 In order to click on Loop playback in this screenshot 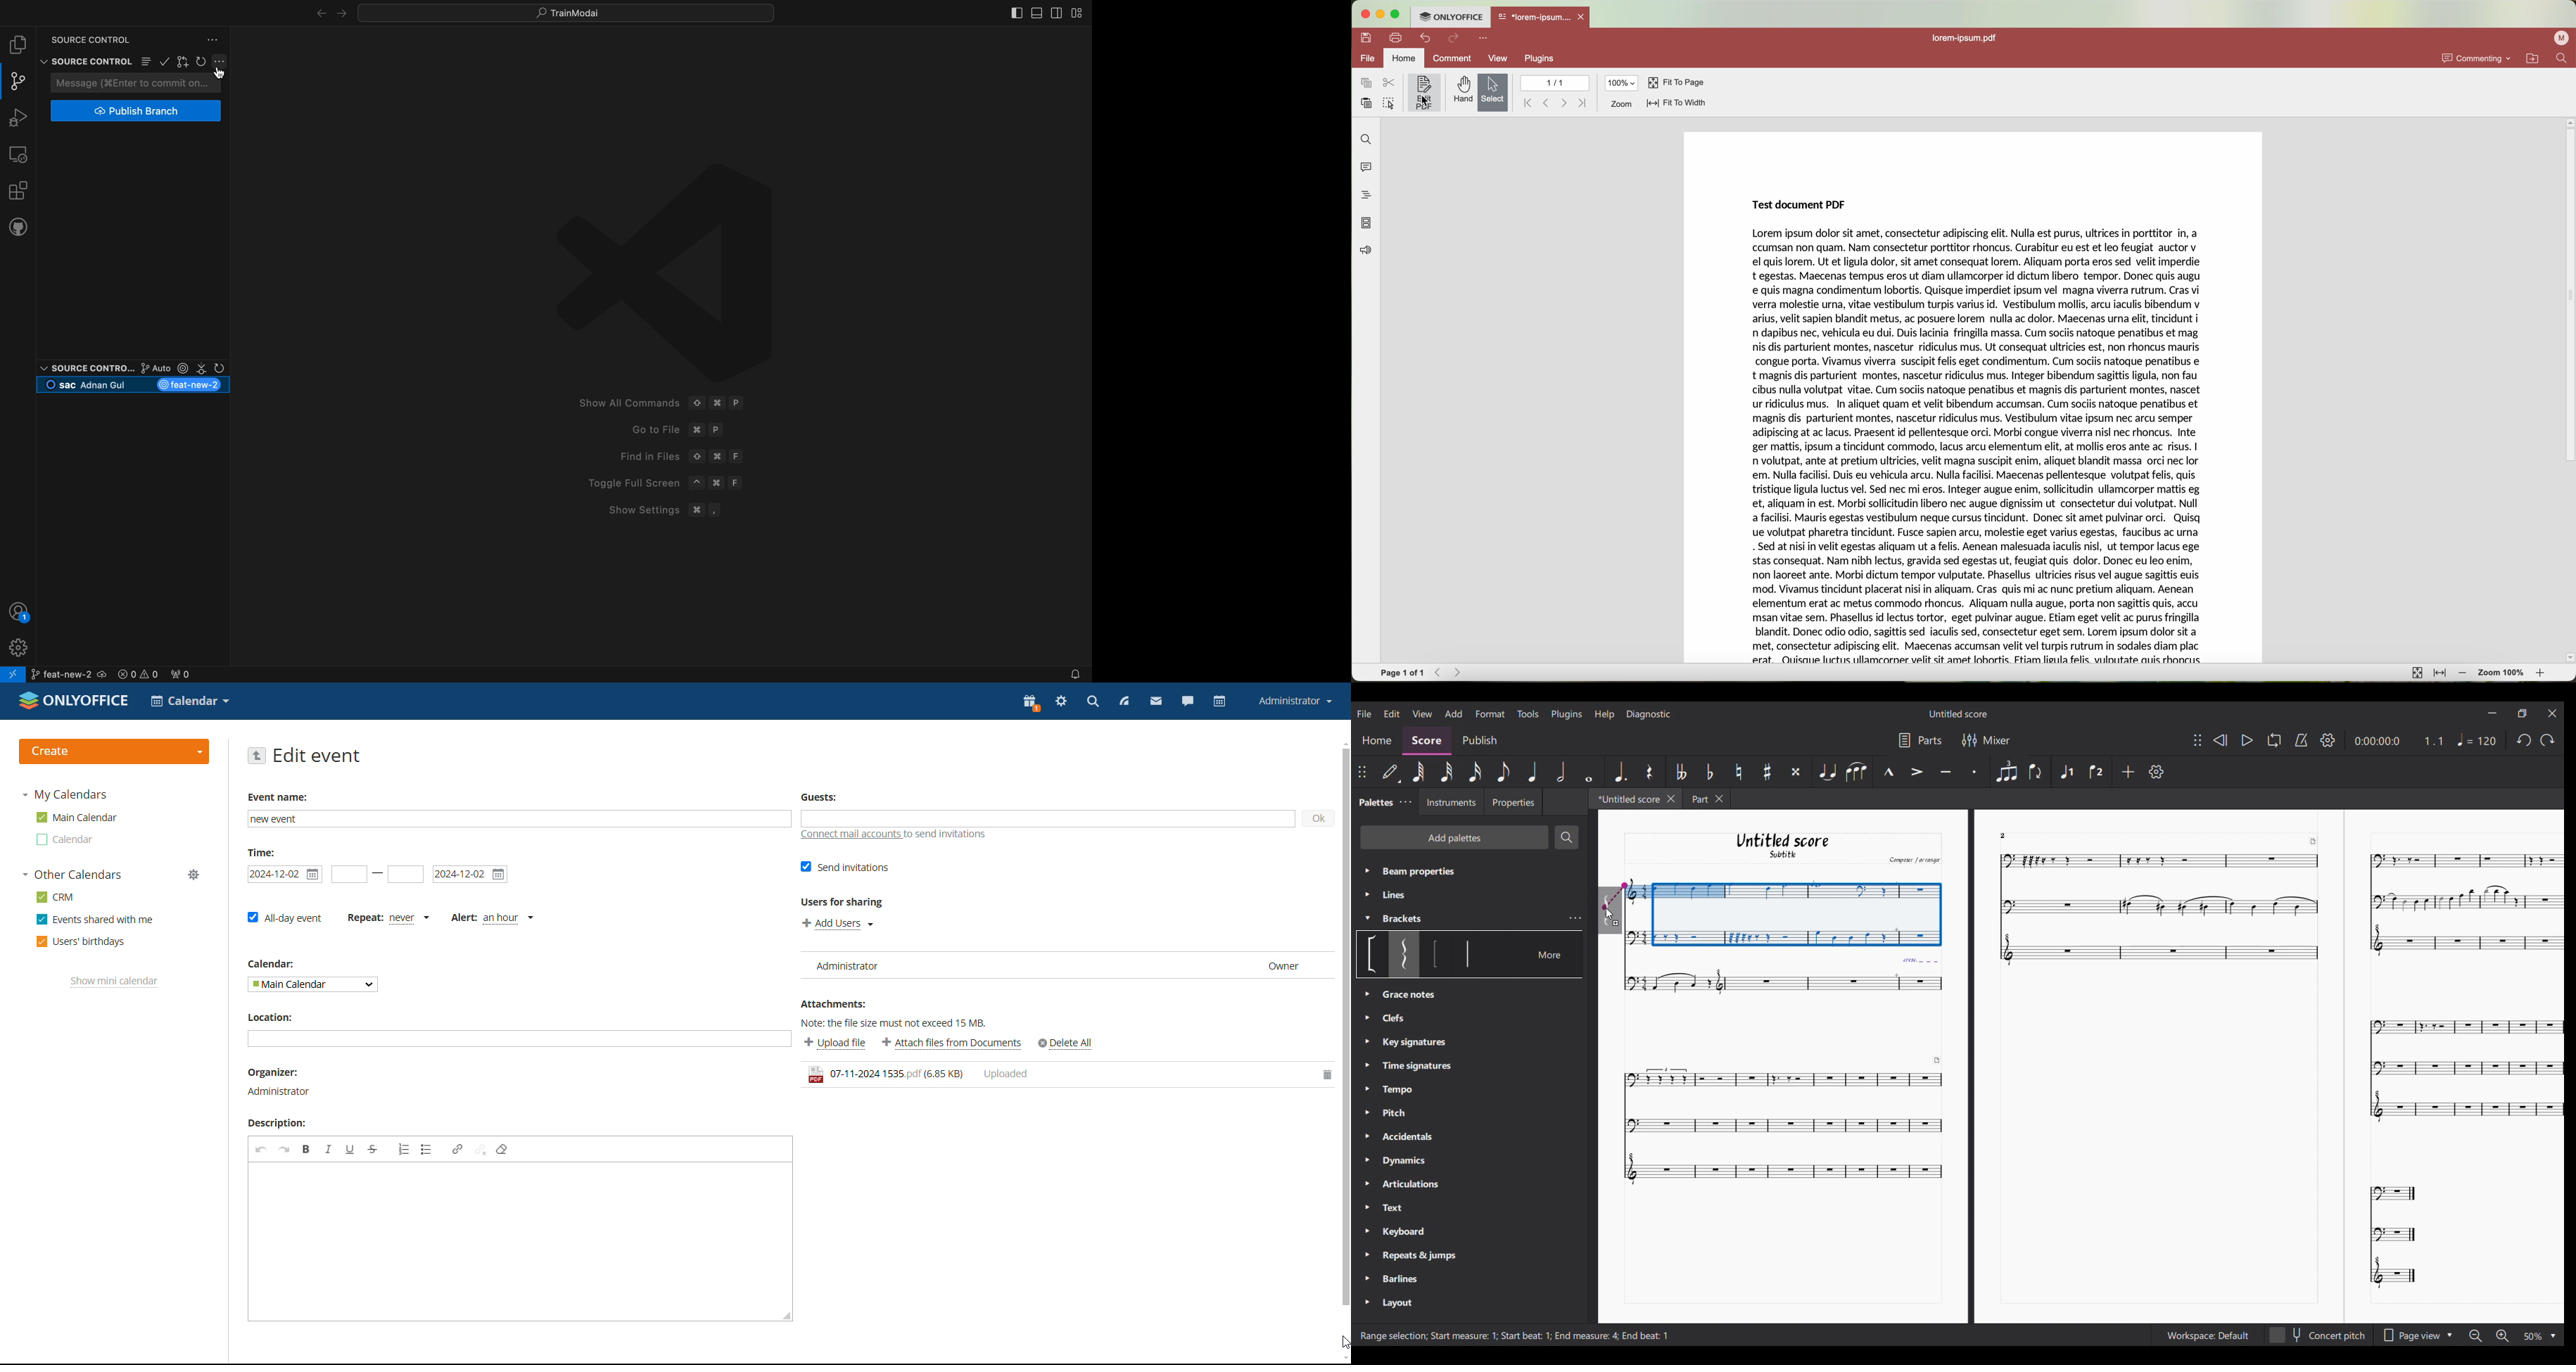, I will do `click(2274, 741)`.